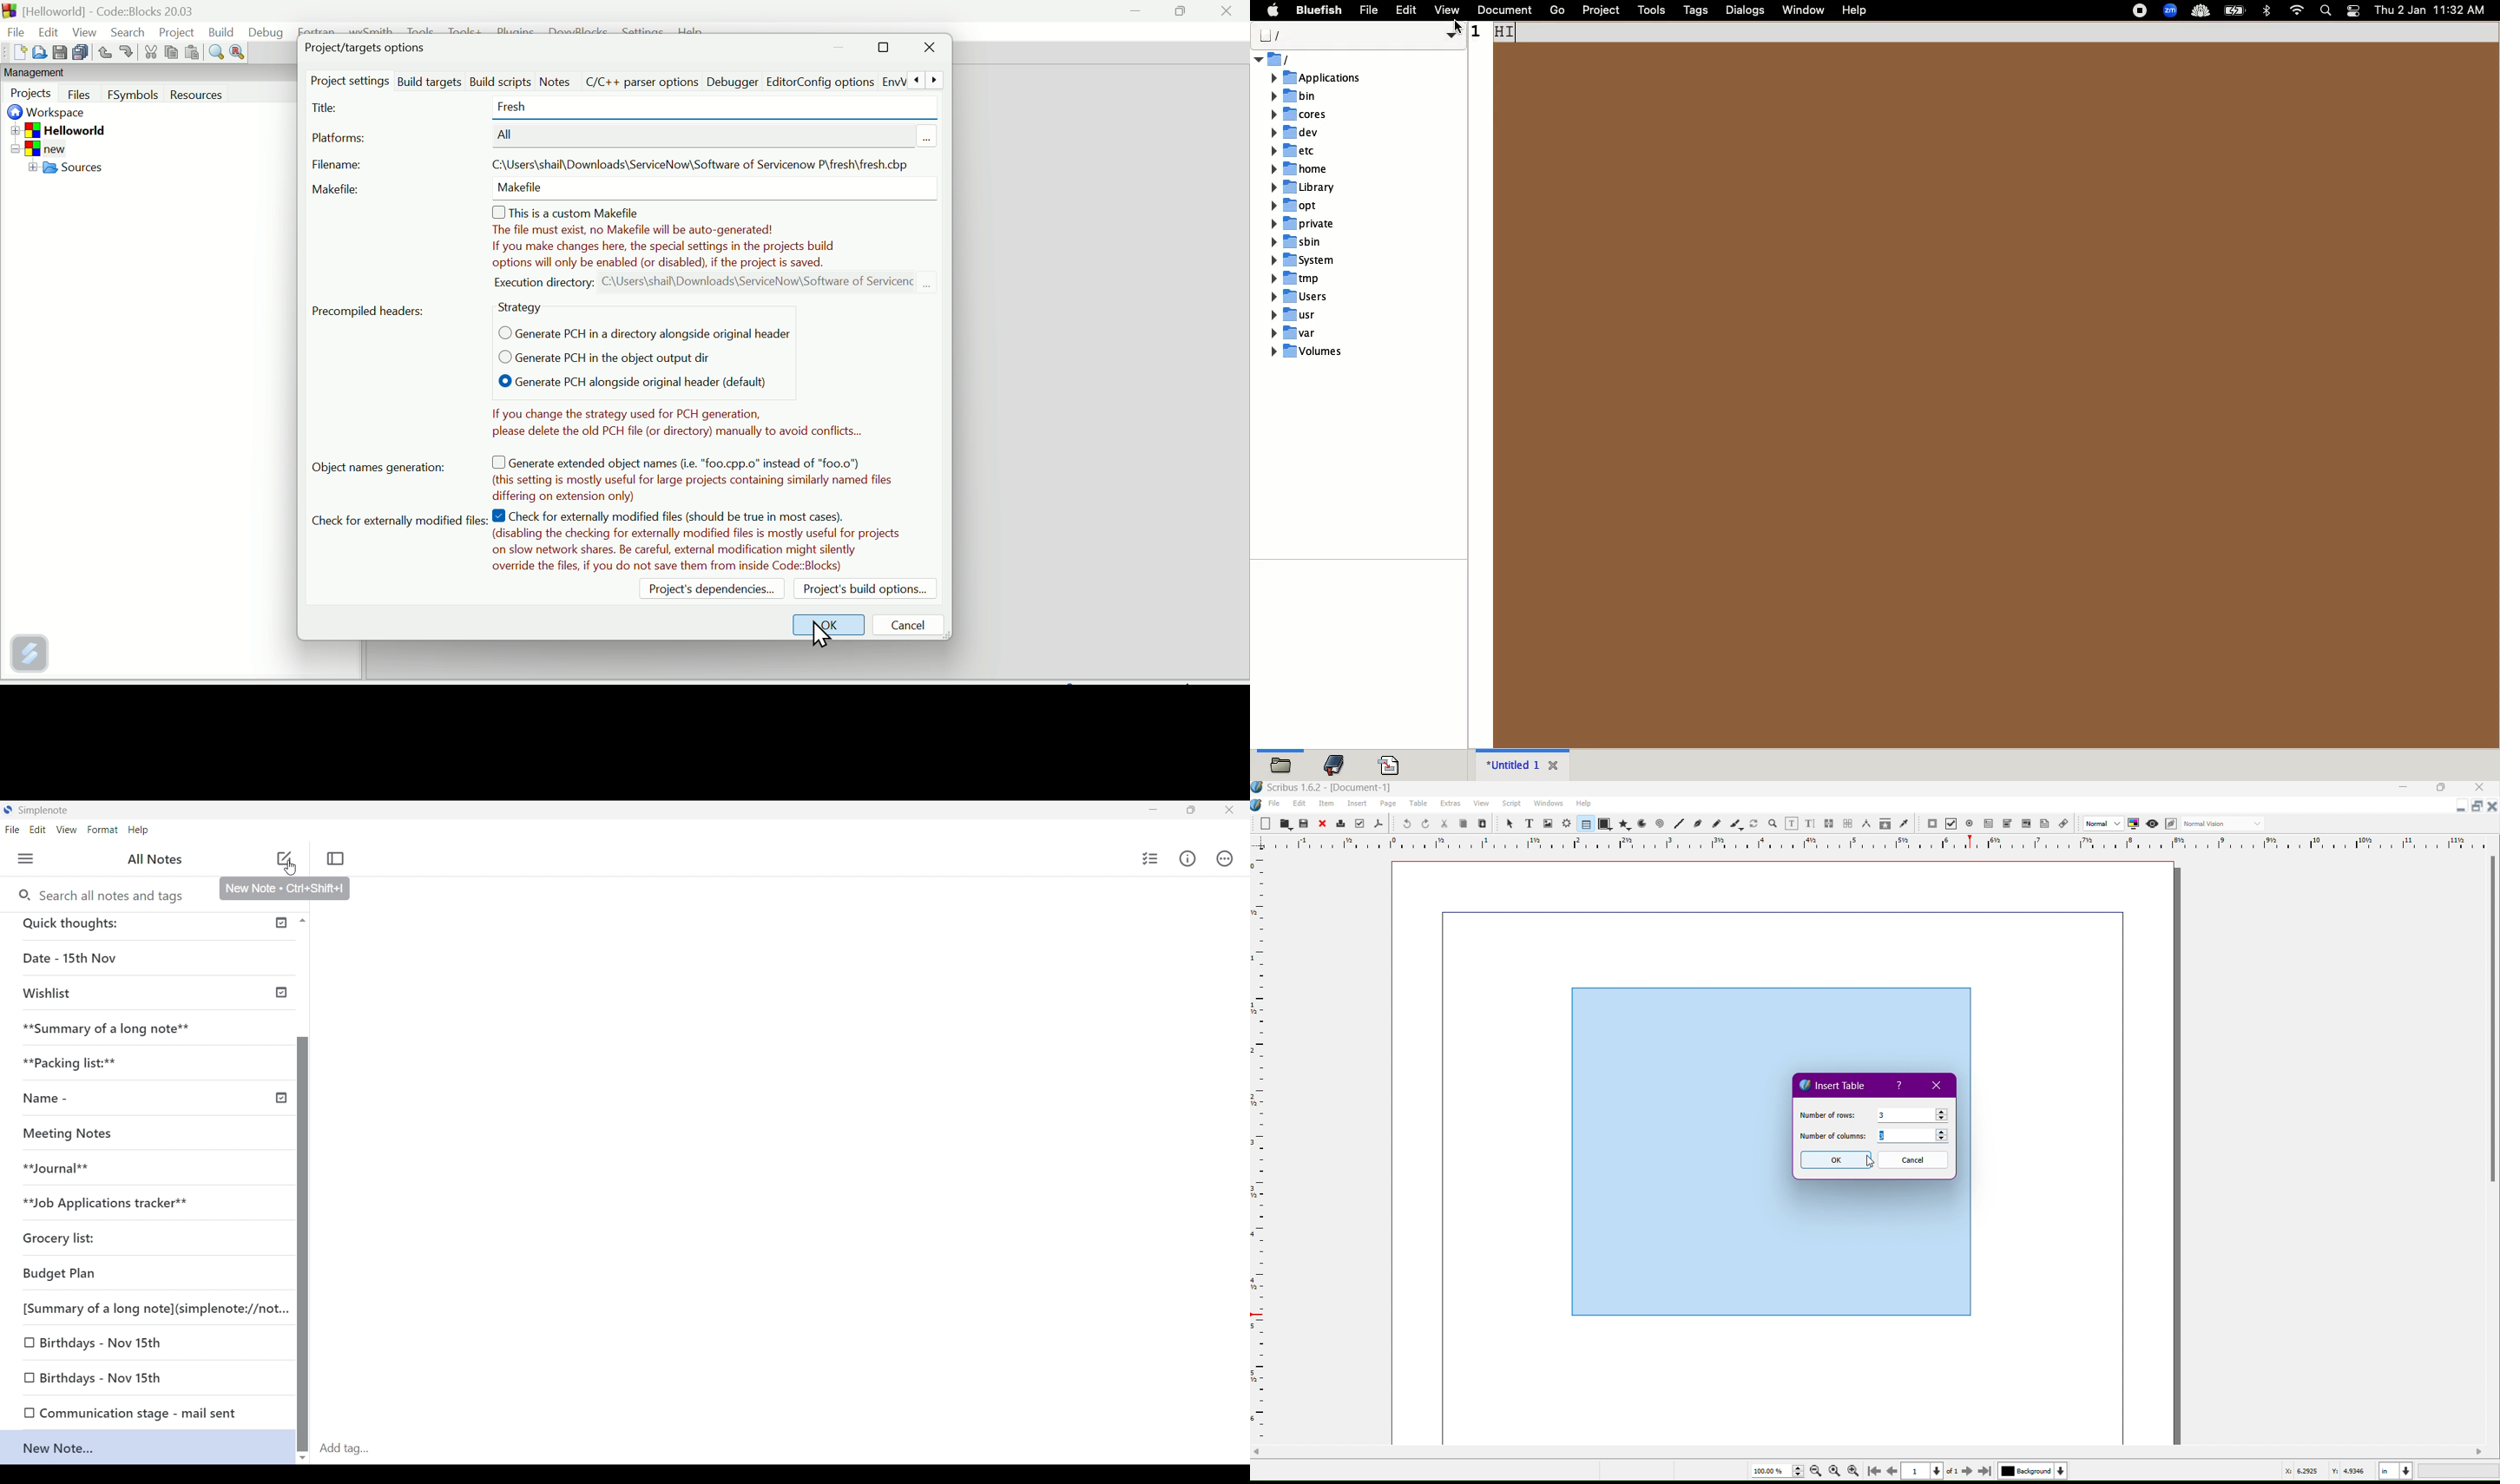  What do you see at coordinates (1984, 32) in the screenshot?
I see `line` at bounding box center [1984, 32].